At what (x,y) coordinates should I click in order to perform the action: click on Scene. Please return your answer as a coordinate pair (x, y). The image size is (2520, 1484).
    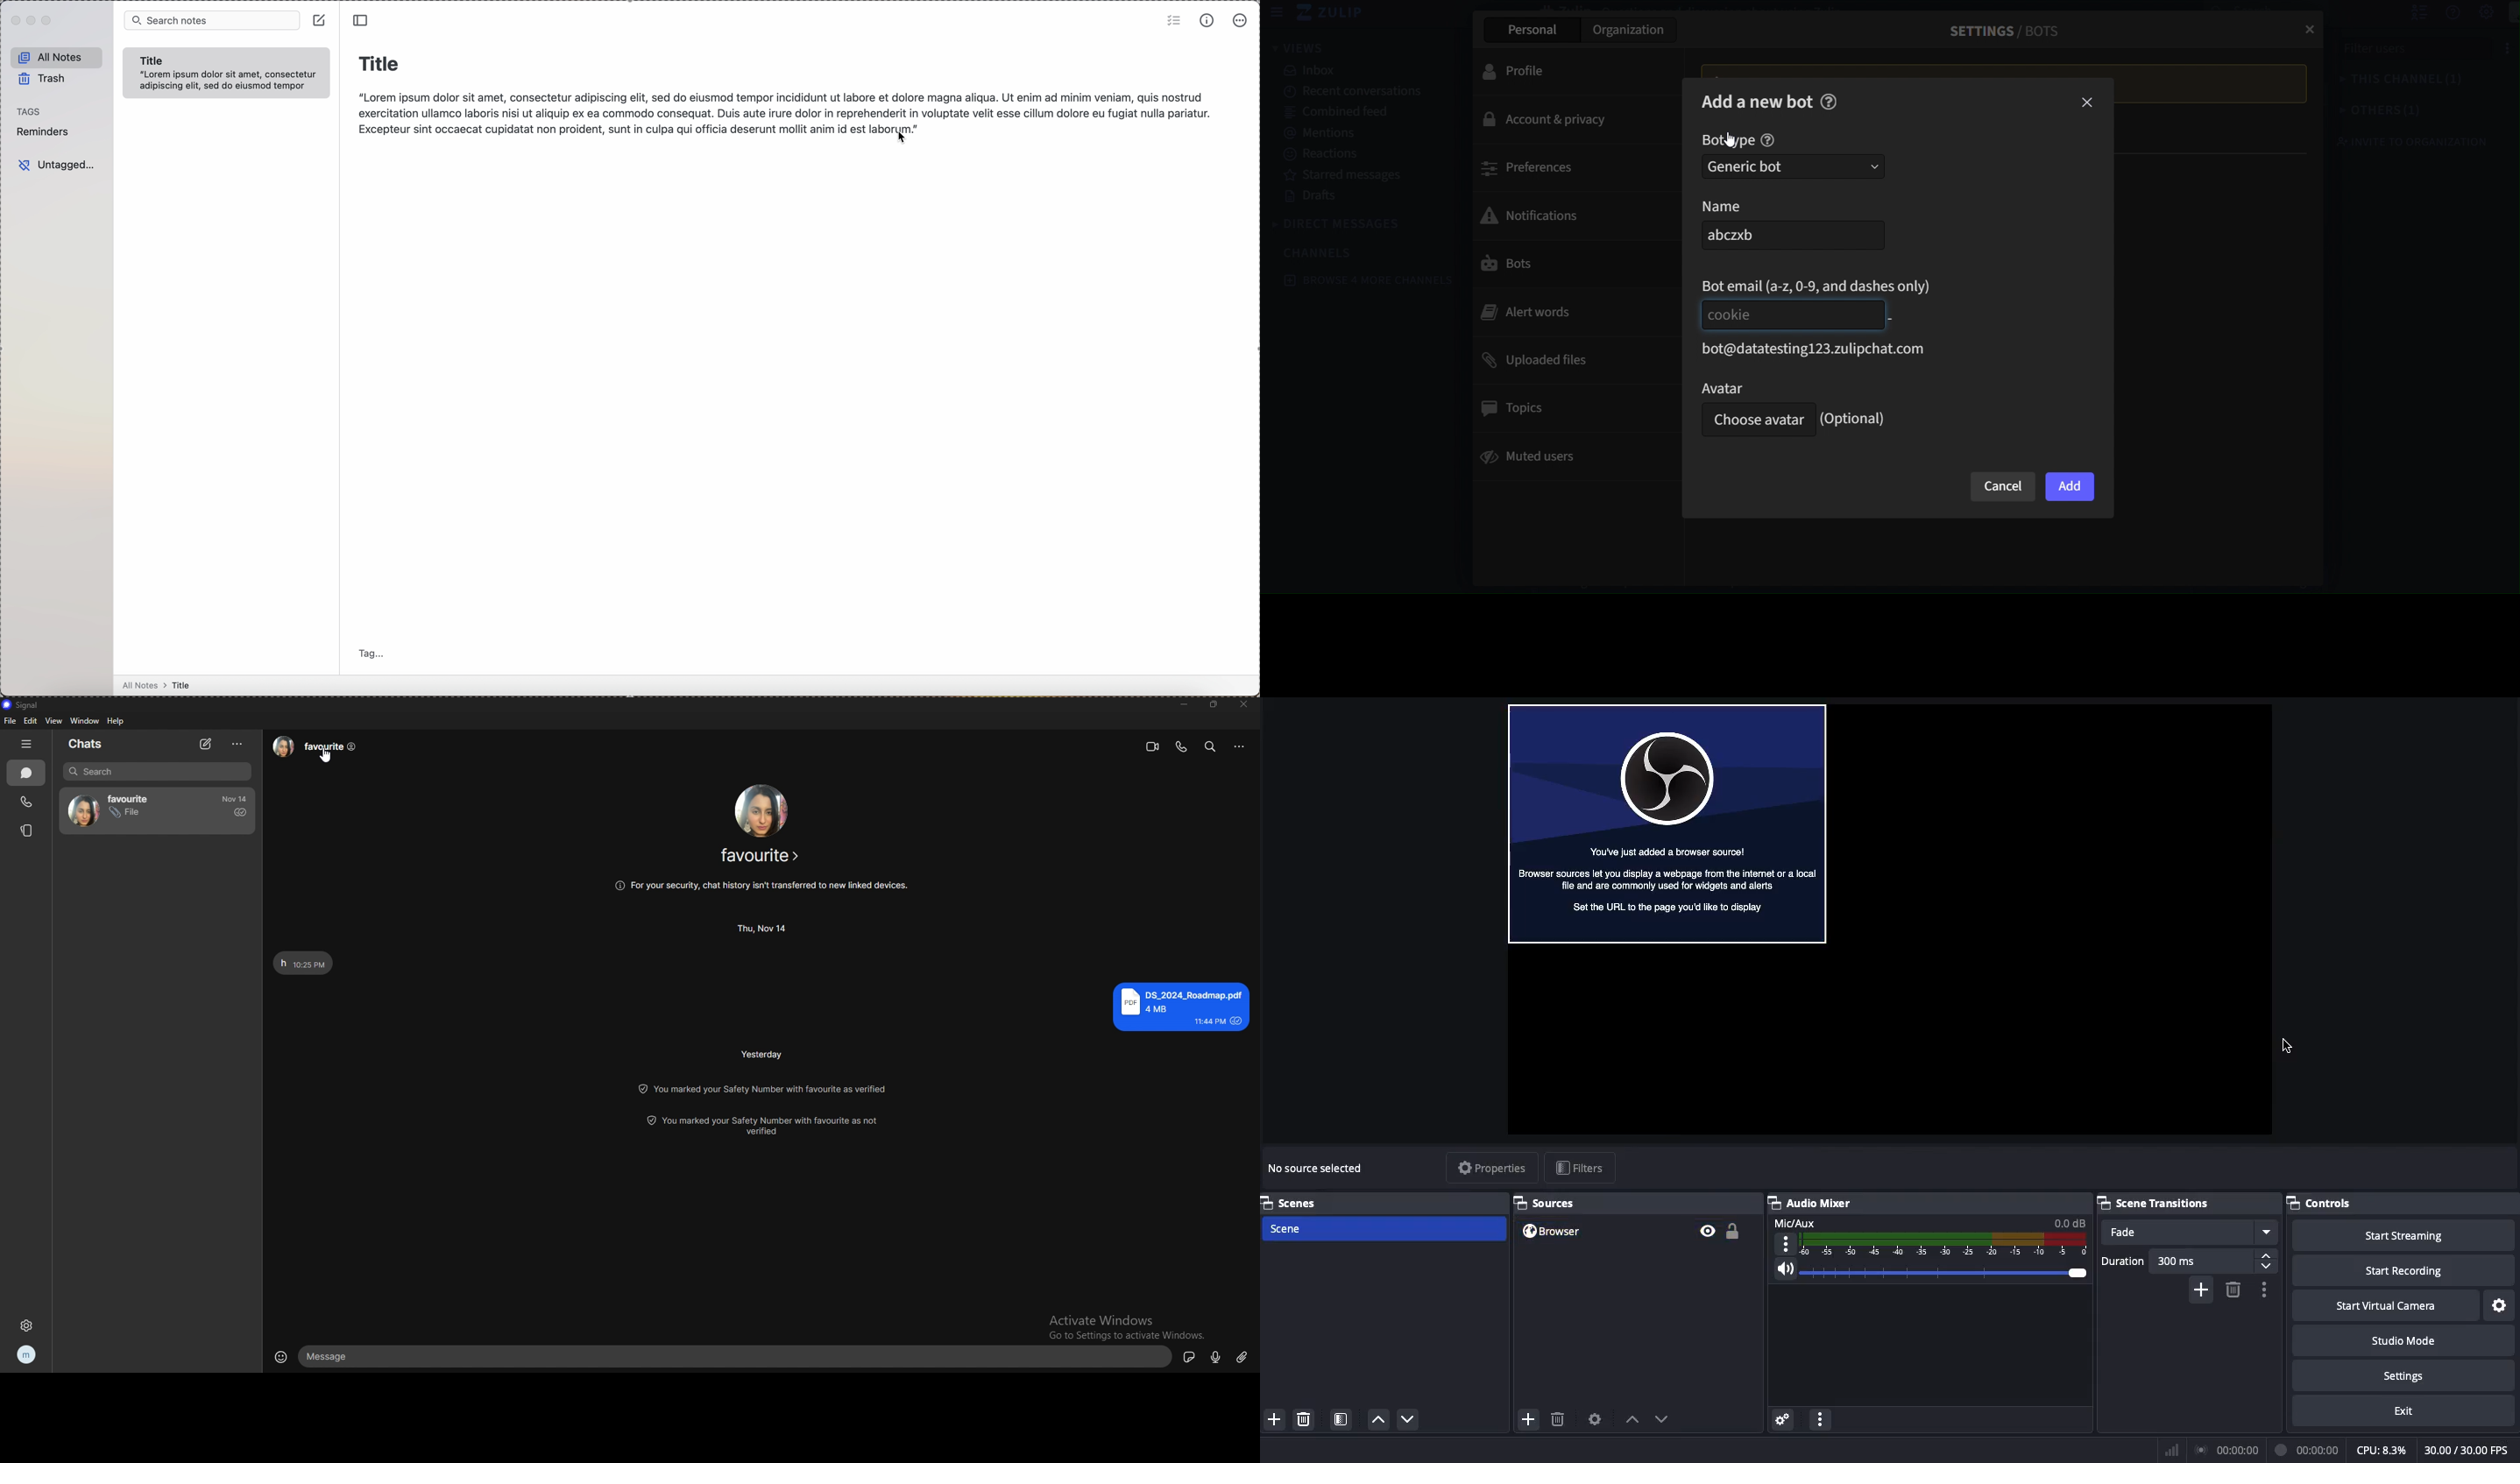
    Looking at the image, I should click on (1384, 1229).